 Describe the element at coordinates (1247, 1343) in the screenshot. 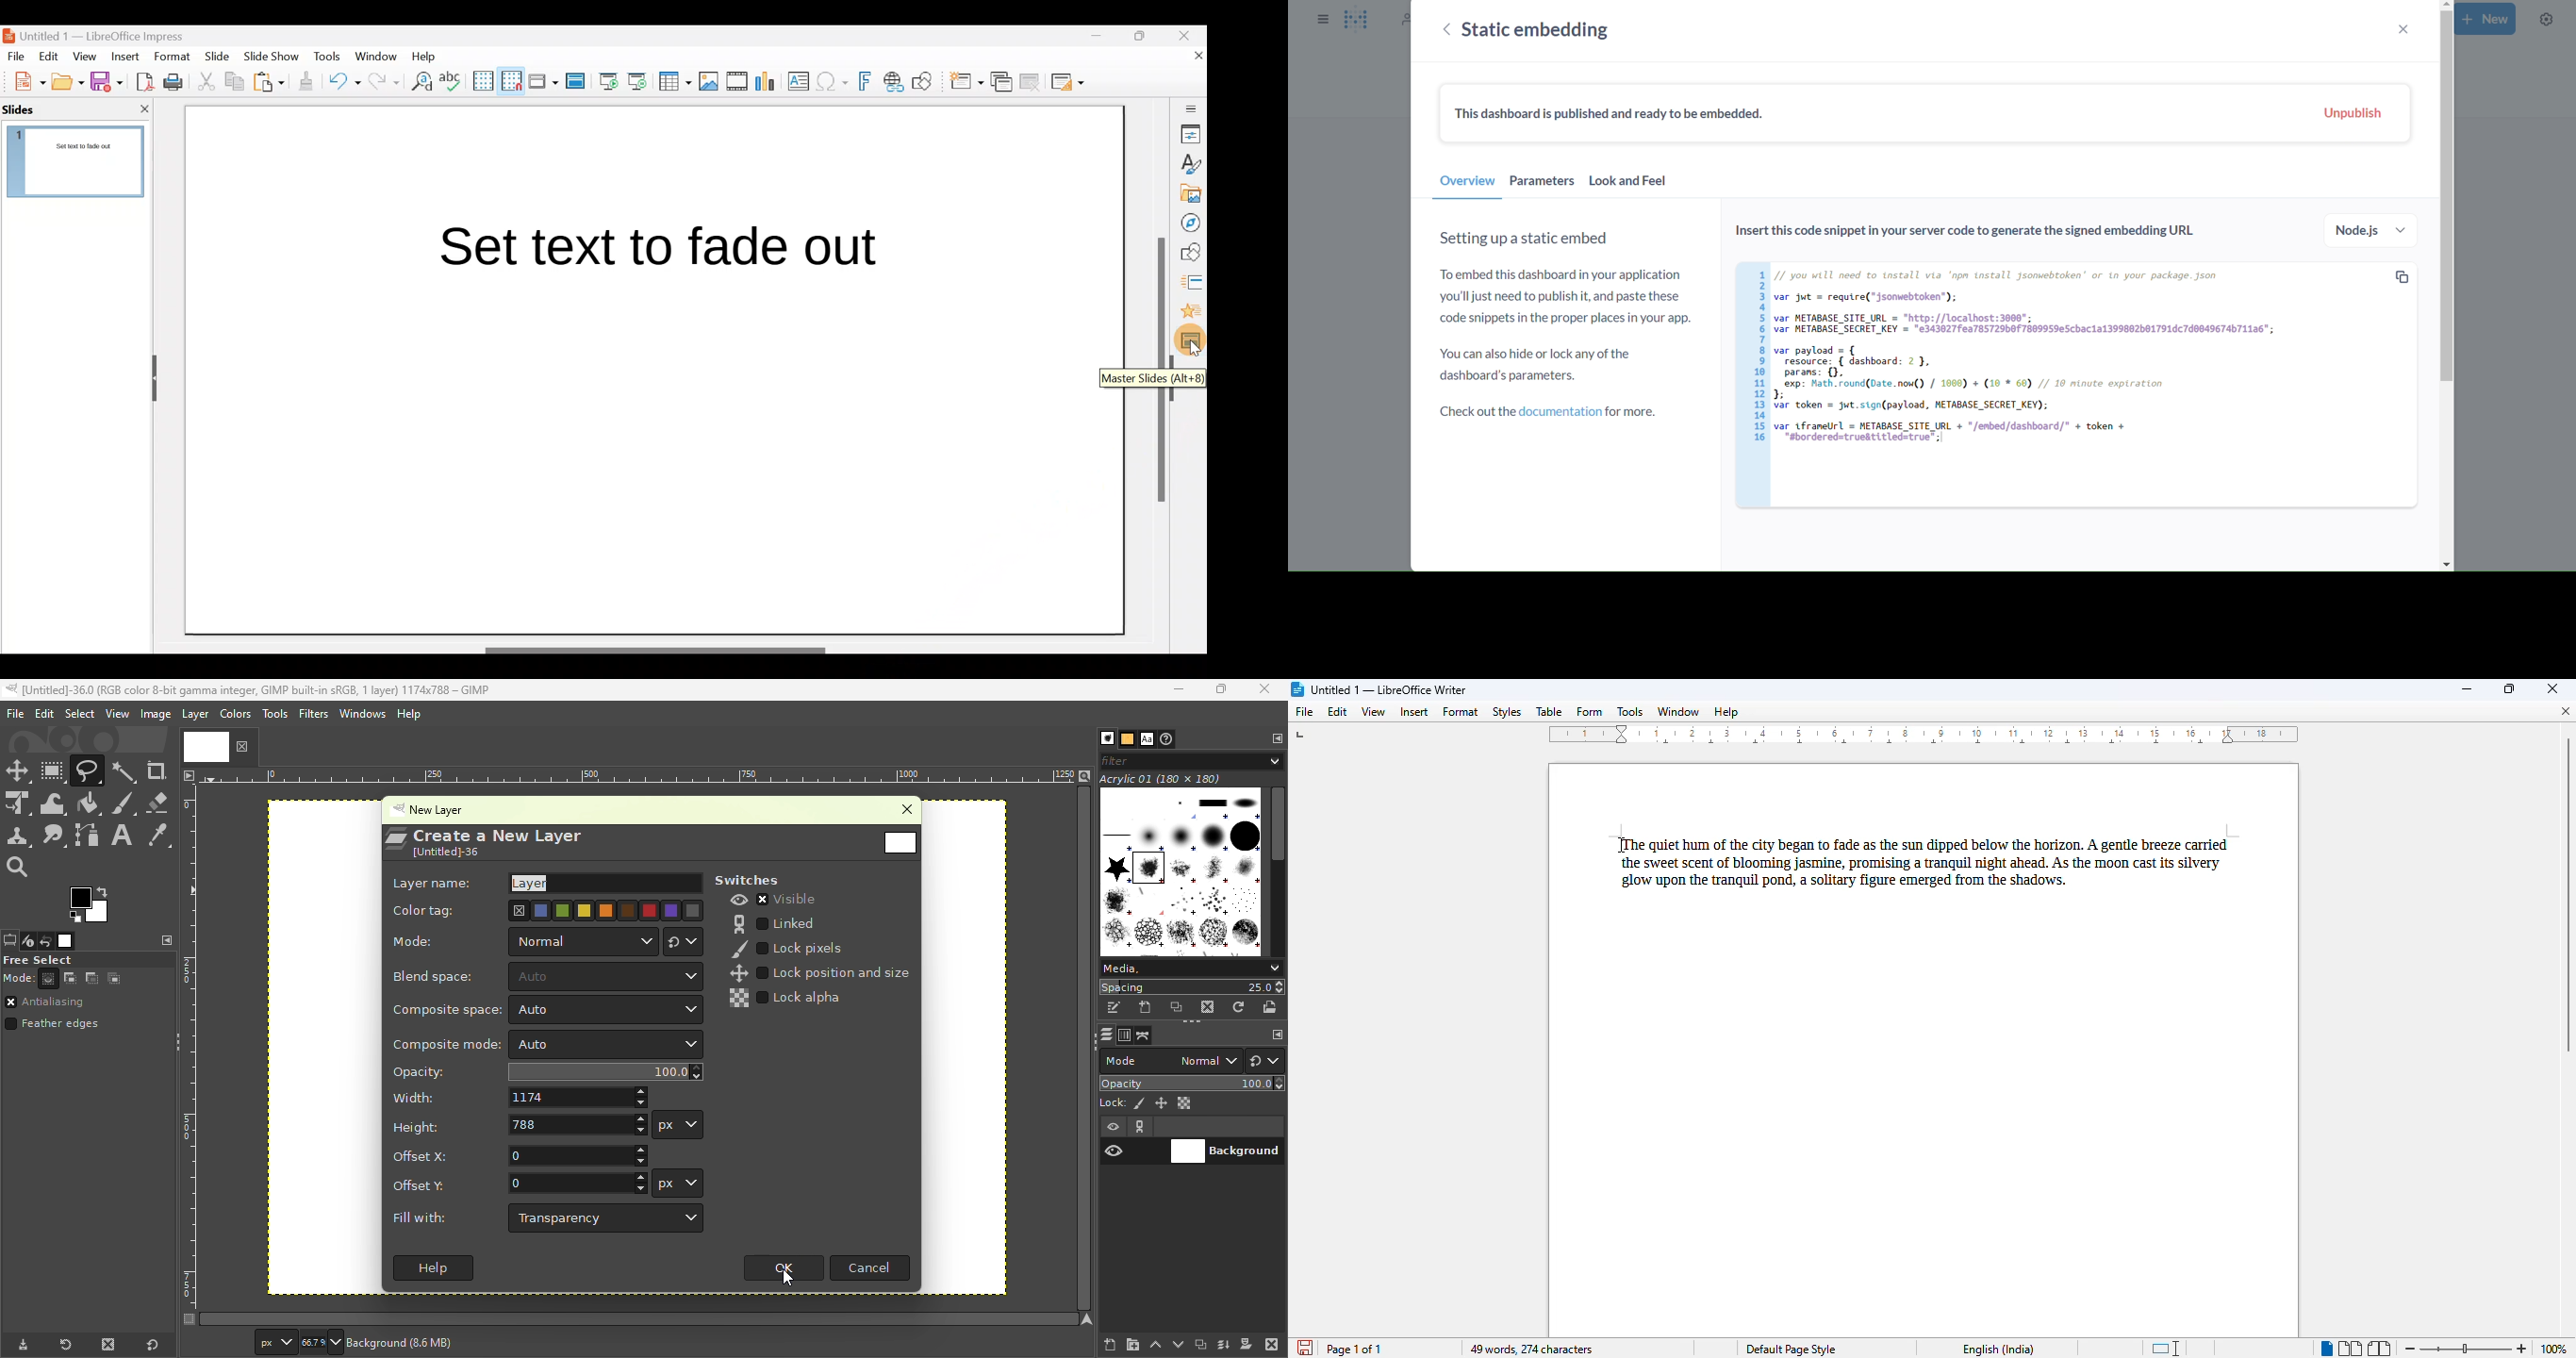

I see `Apply the effect of the layer mask and remove it` at that location.